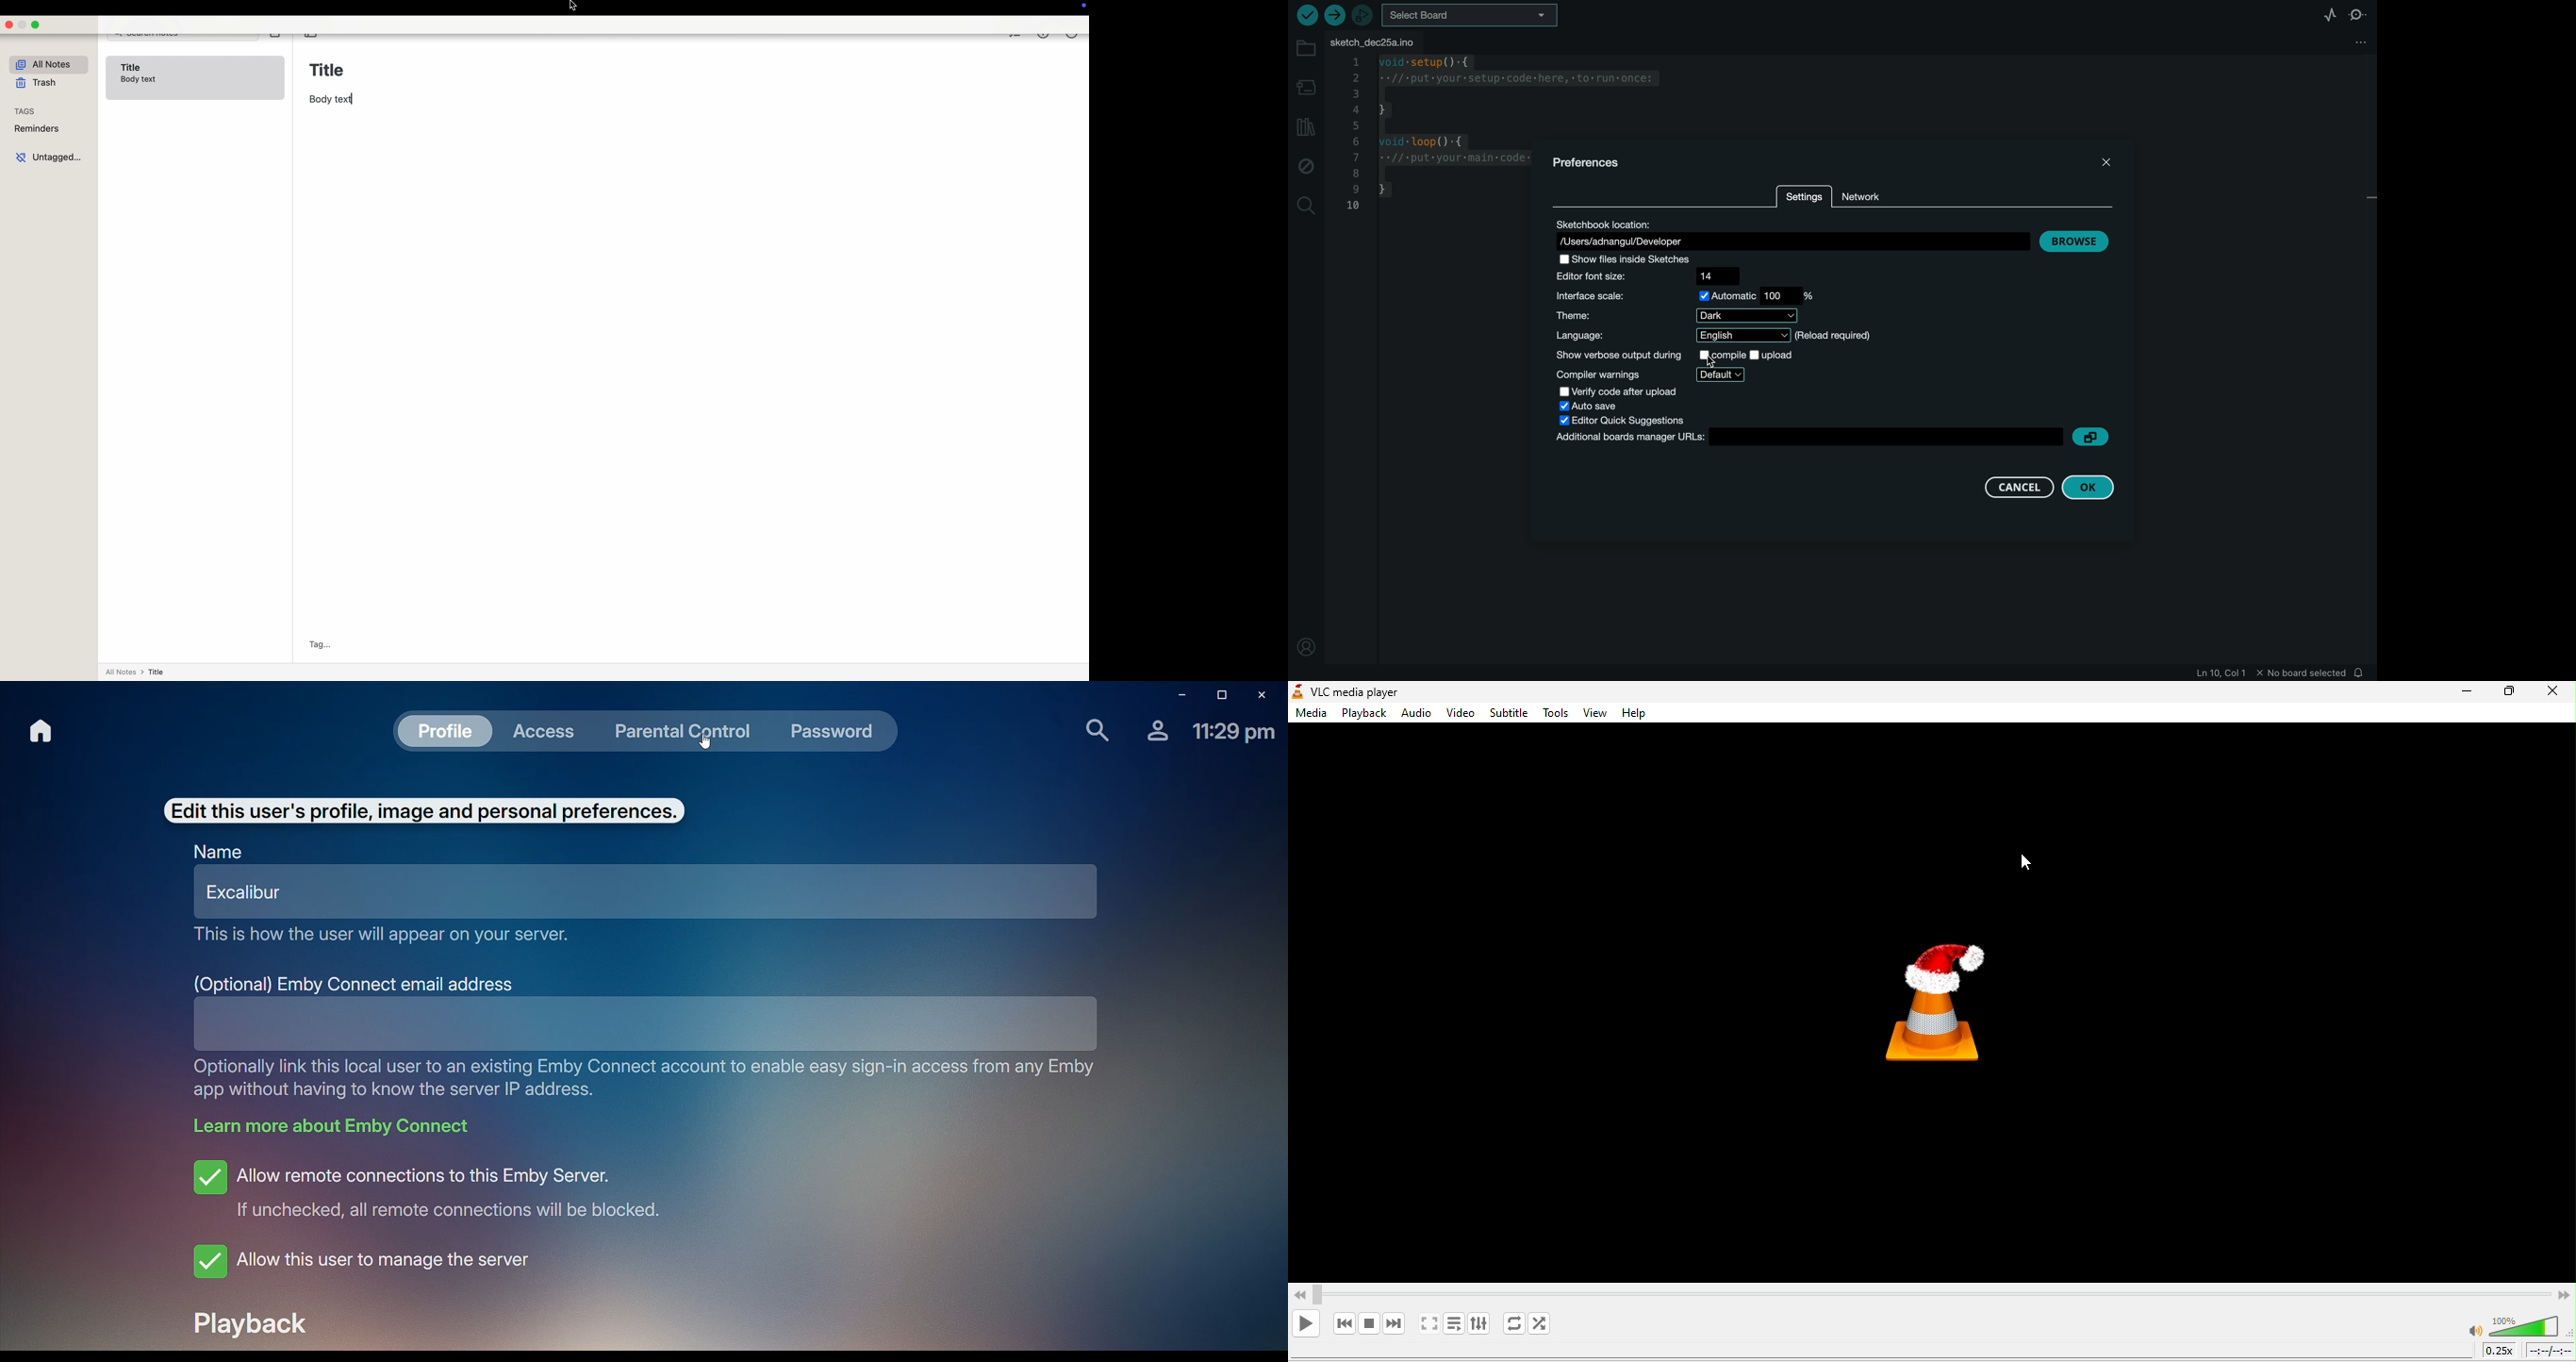  Describe the element at coordinates (1361, 713) in the screenshot. I see `playback` at that location.